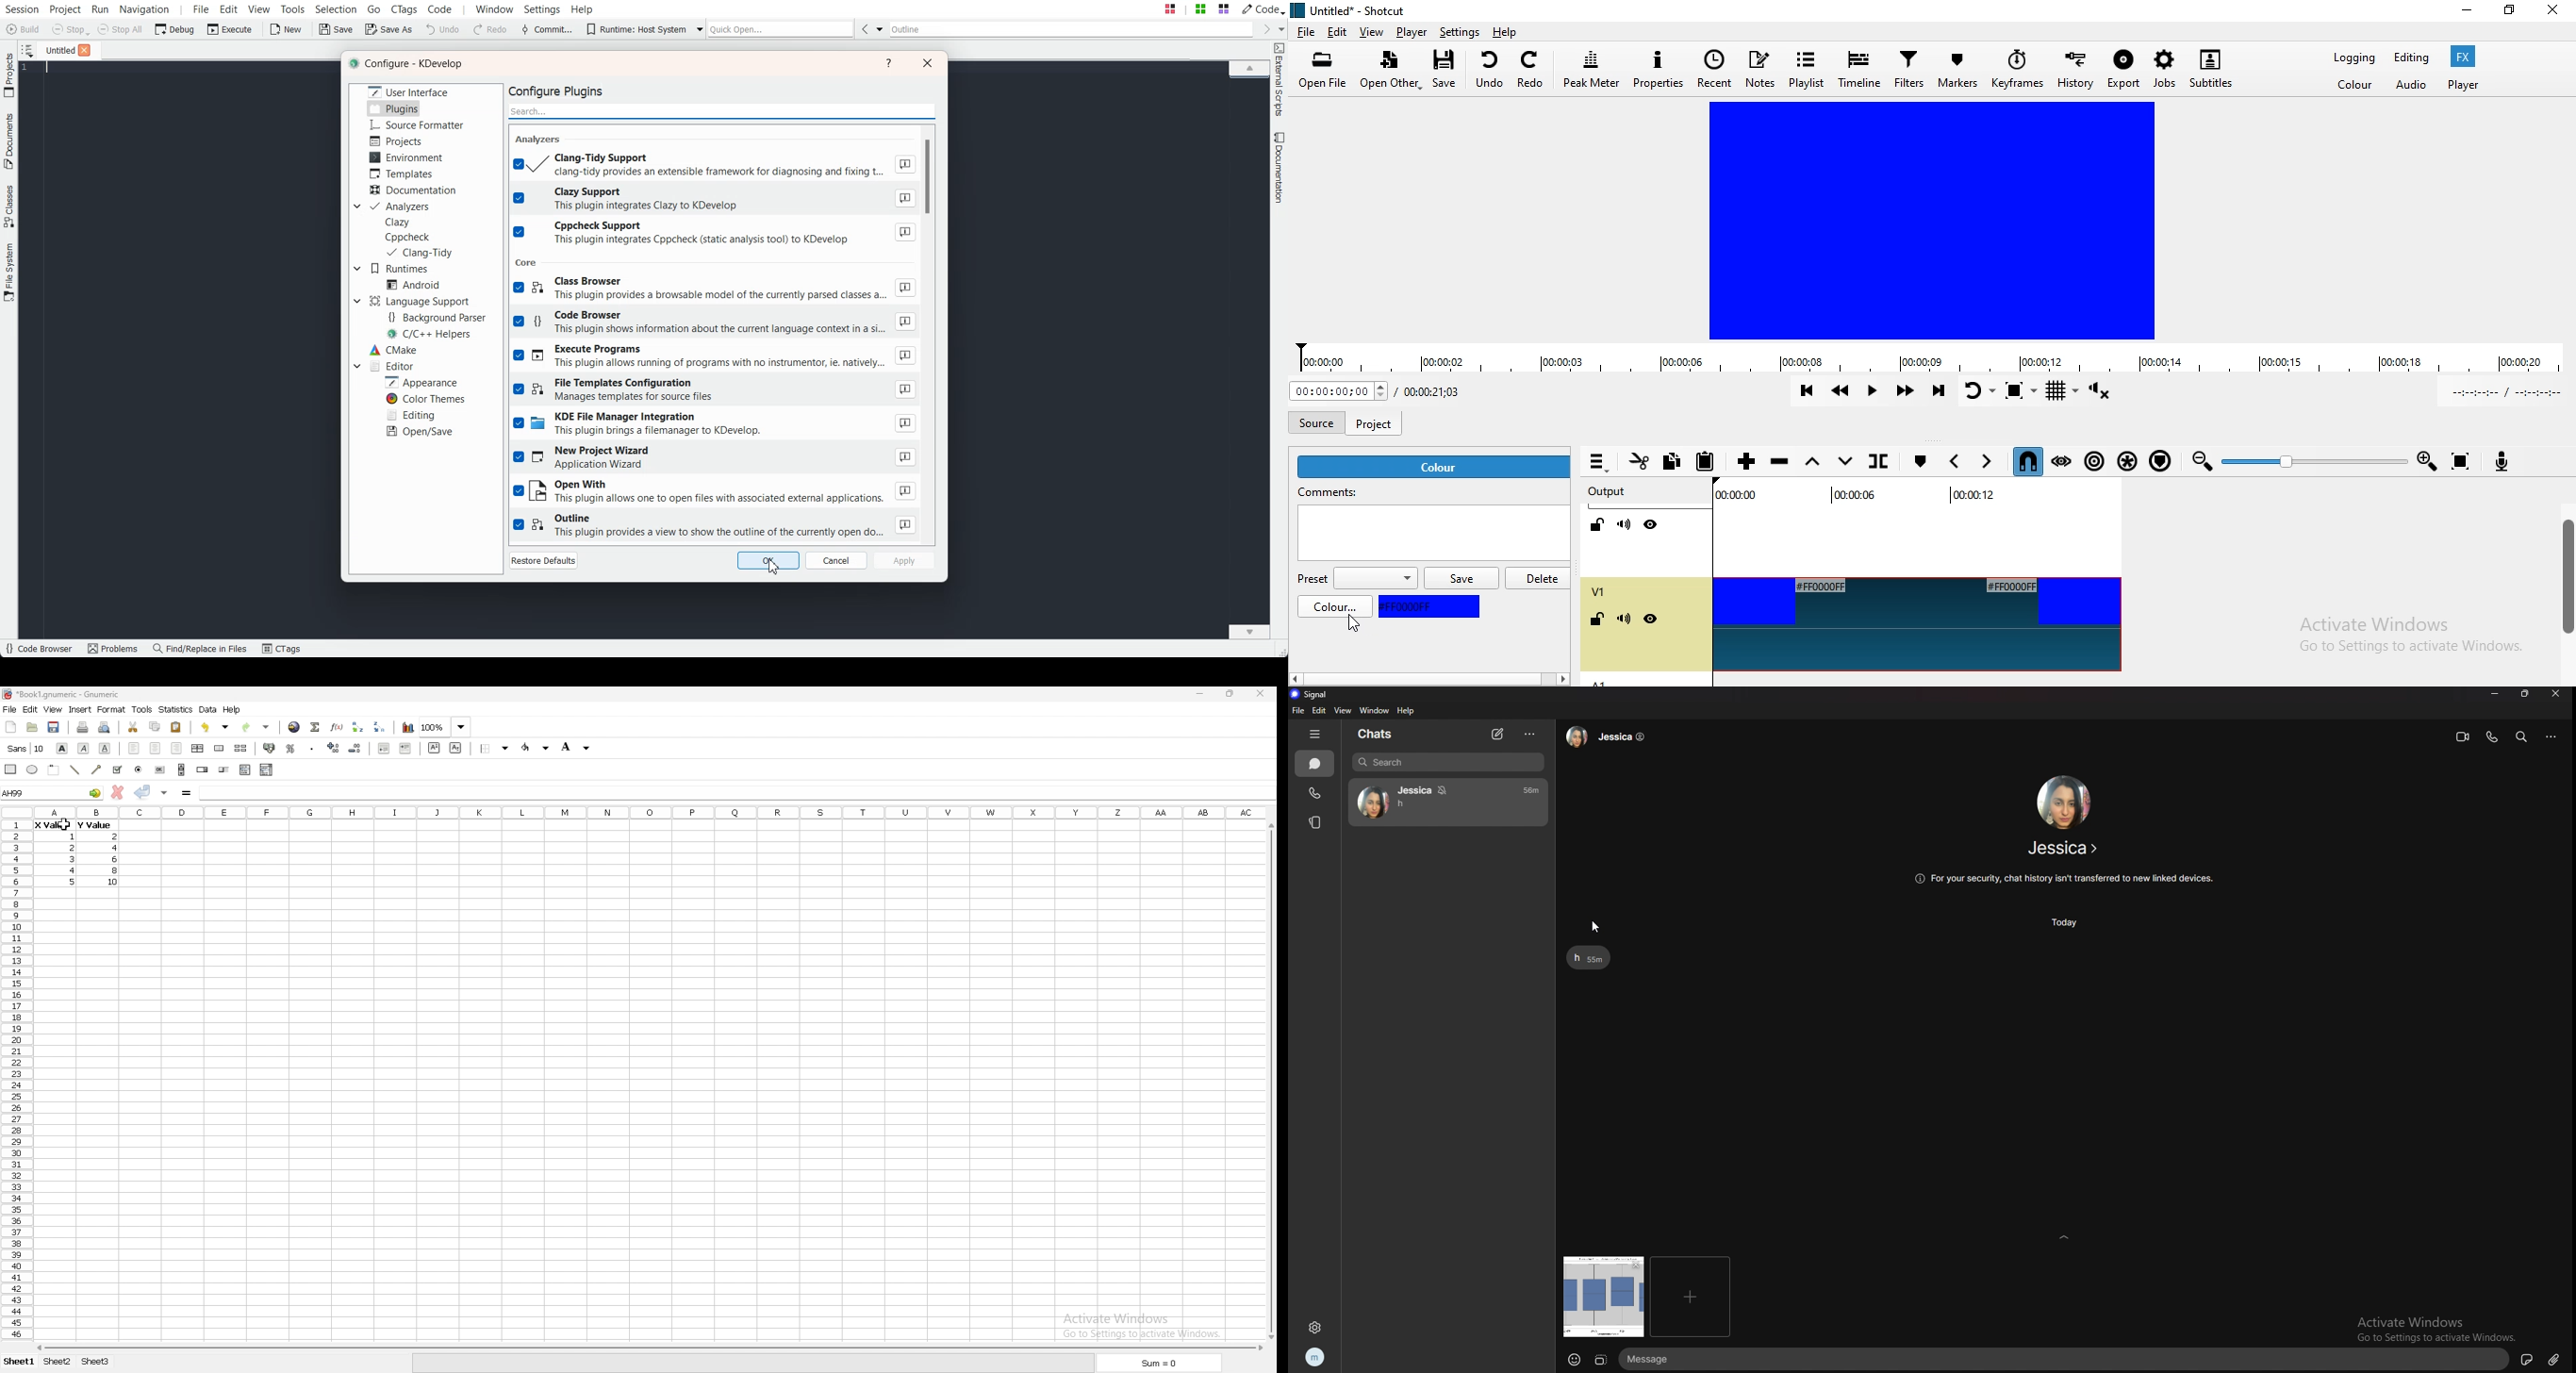 The width and height of the screenshot is (2576, 1400). What do you see at coordinates (105, 727) in the screenshot?
I see `print preview` at bounding box center [105, 727].